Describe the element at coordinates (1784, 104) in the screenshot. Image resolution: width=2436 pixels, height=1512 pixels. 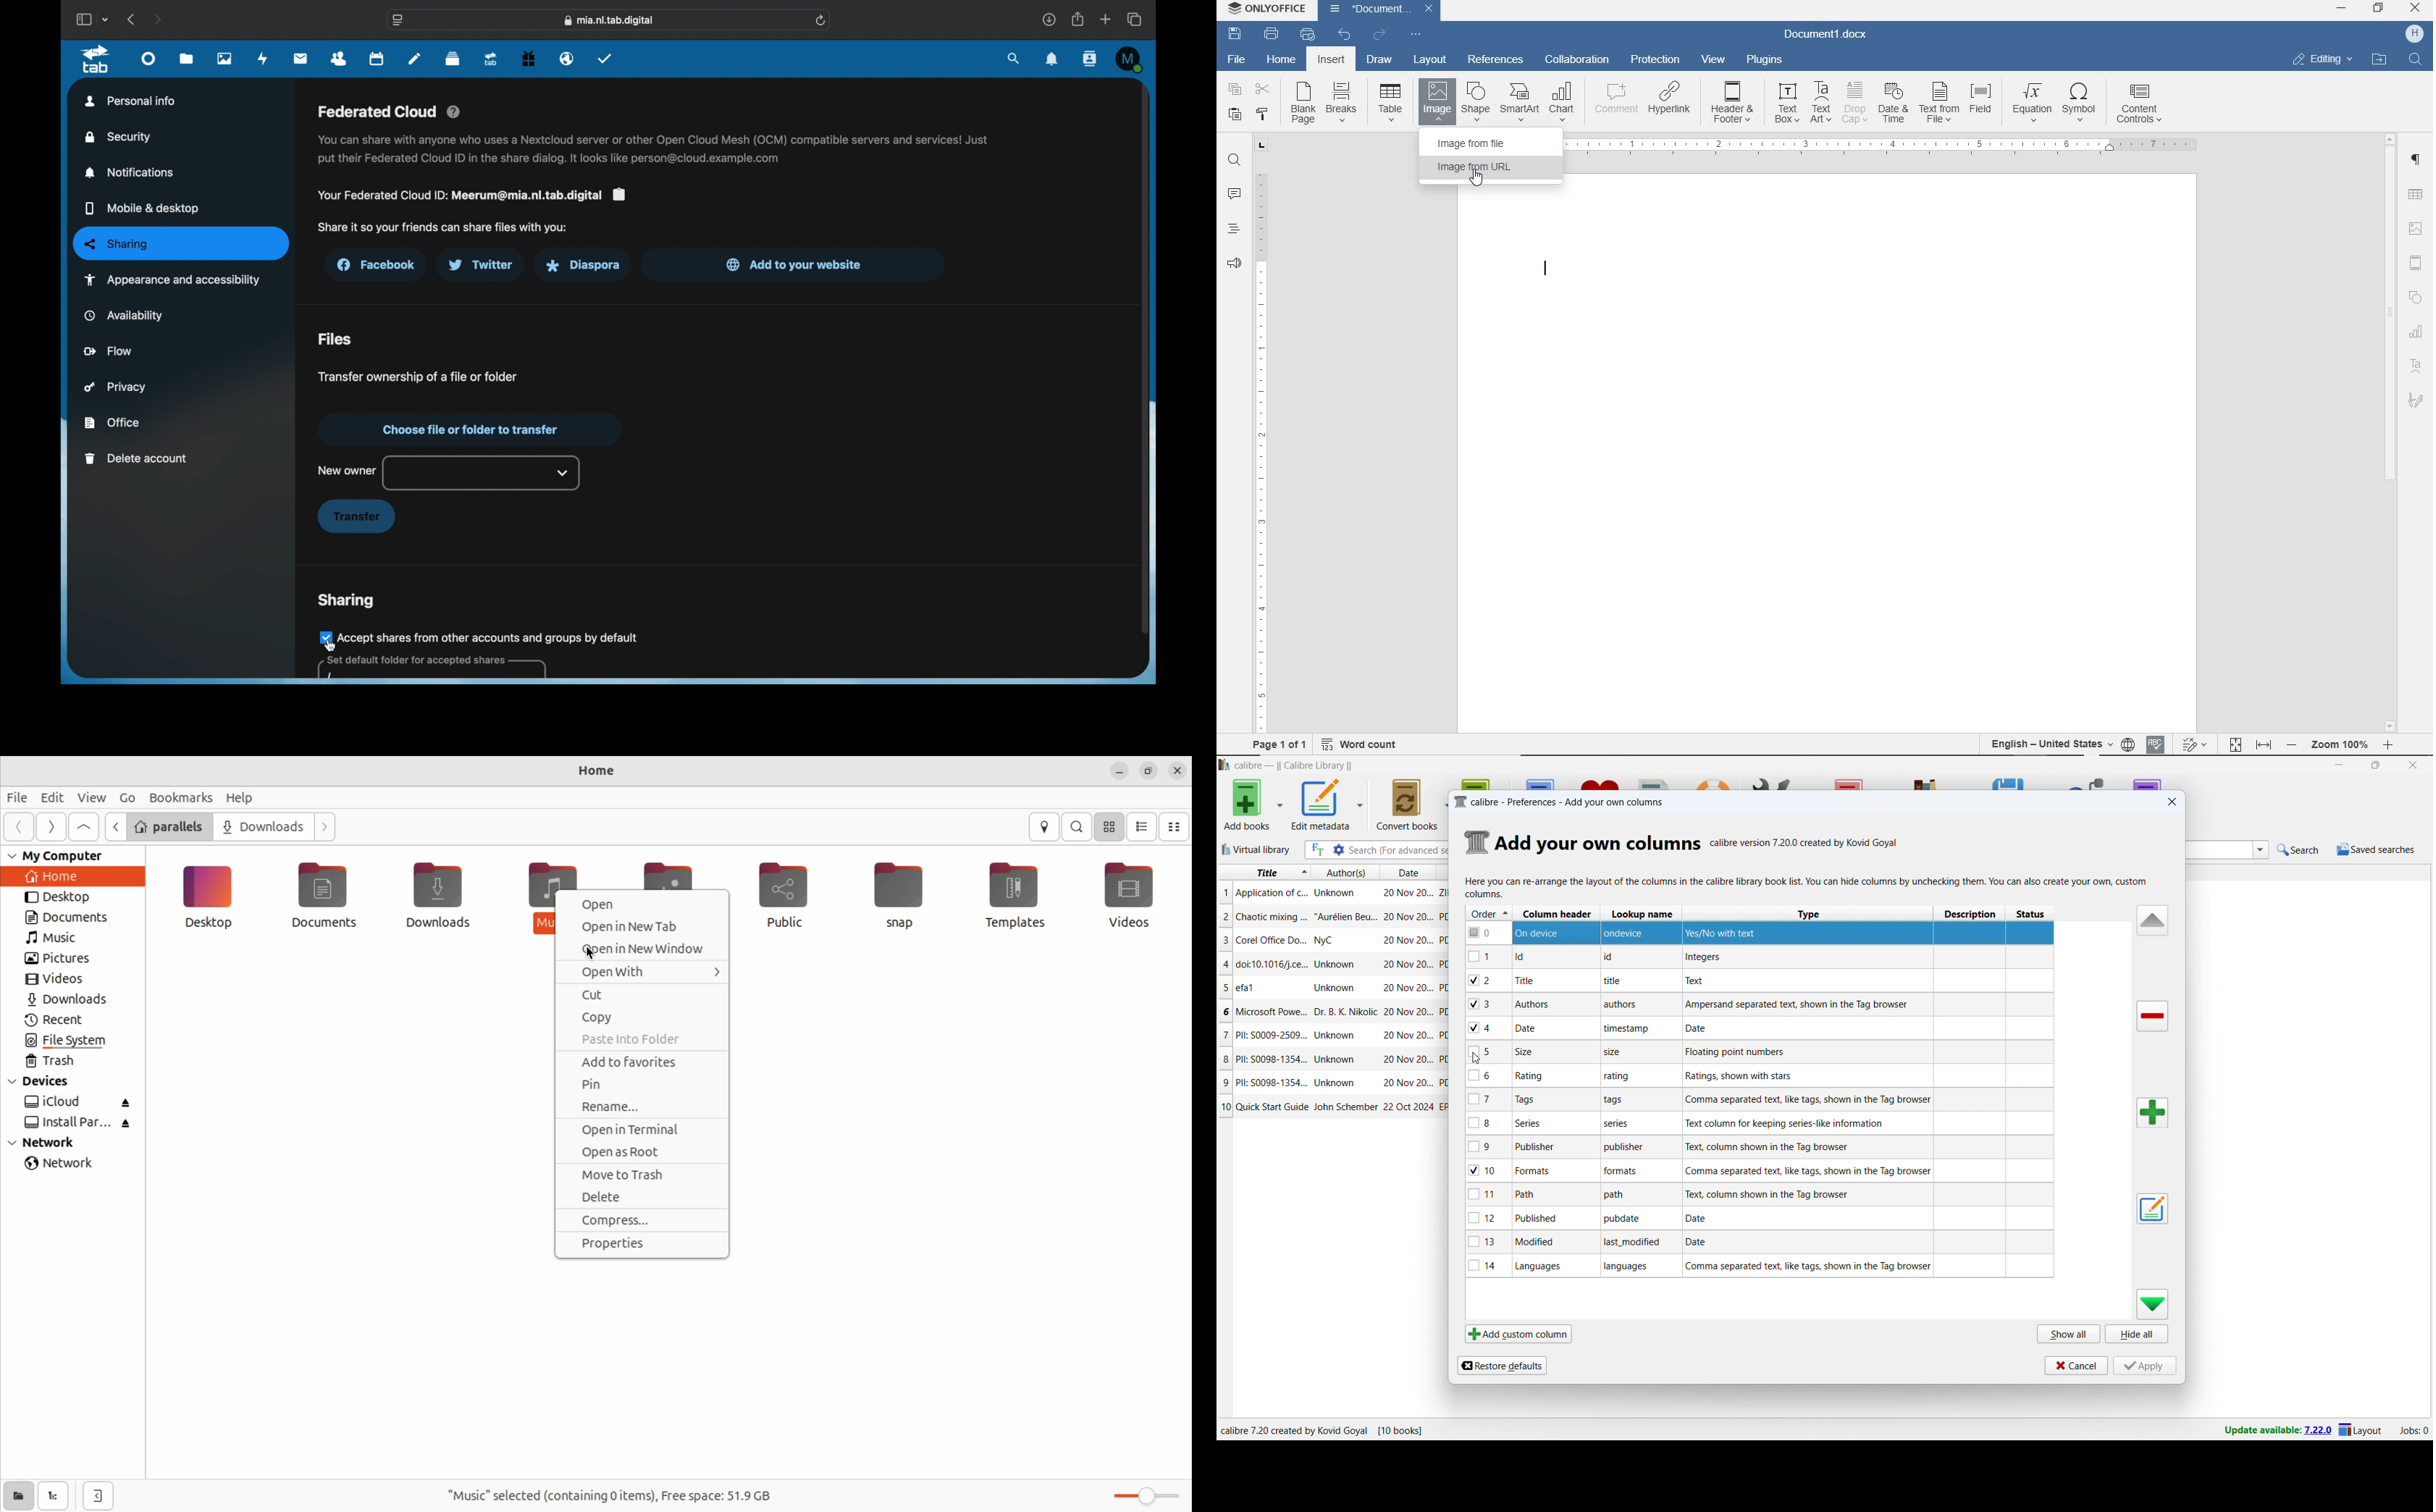
I see `text box` at that location.